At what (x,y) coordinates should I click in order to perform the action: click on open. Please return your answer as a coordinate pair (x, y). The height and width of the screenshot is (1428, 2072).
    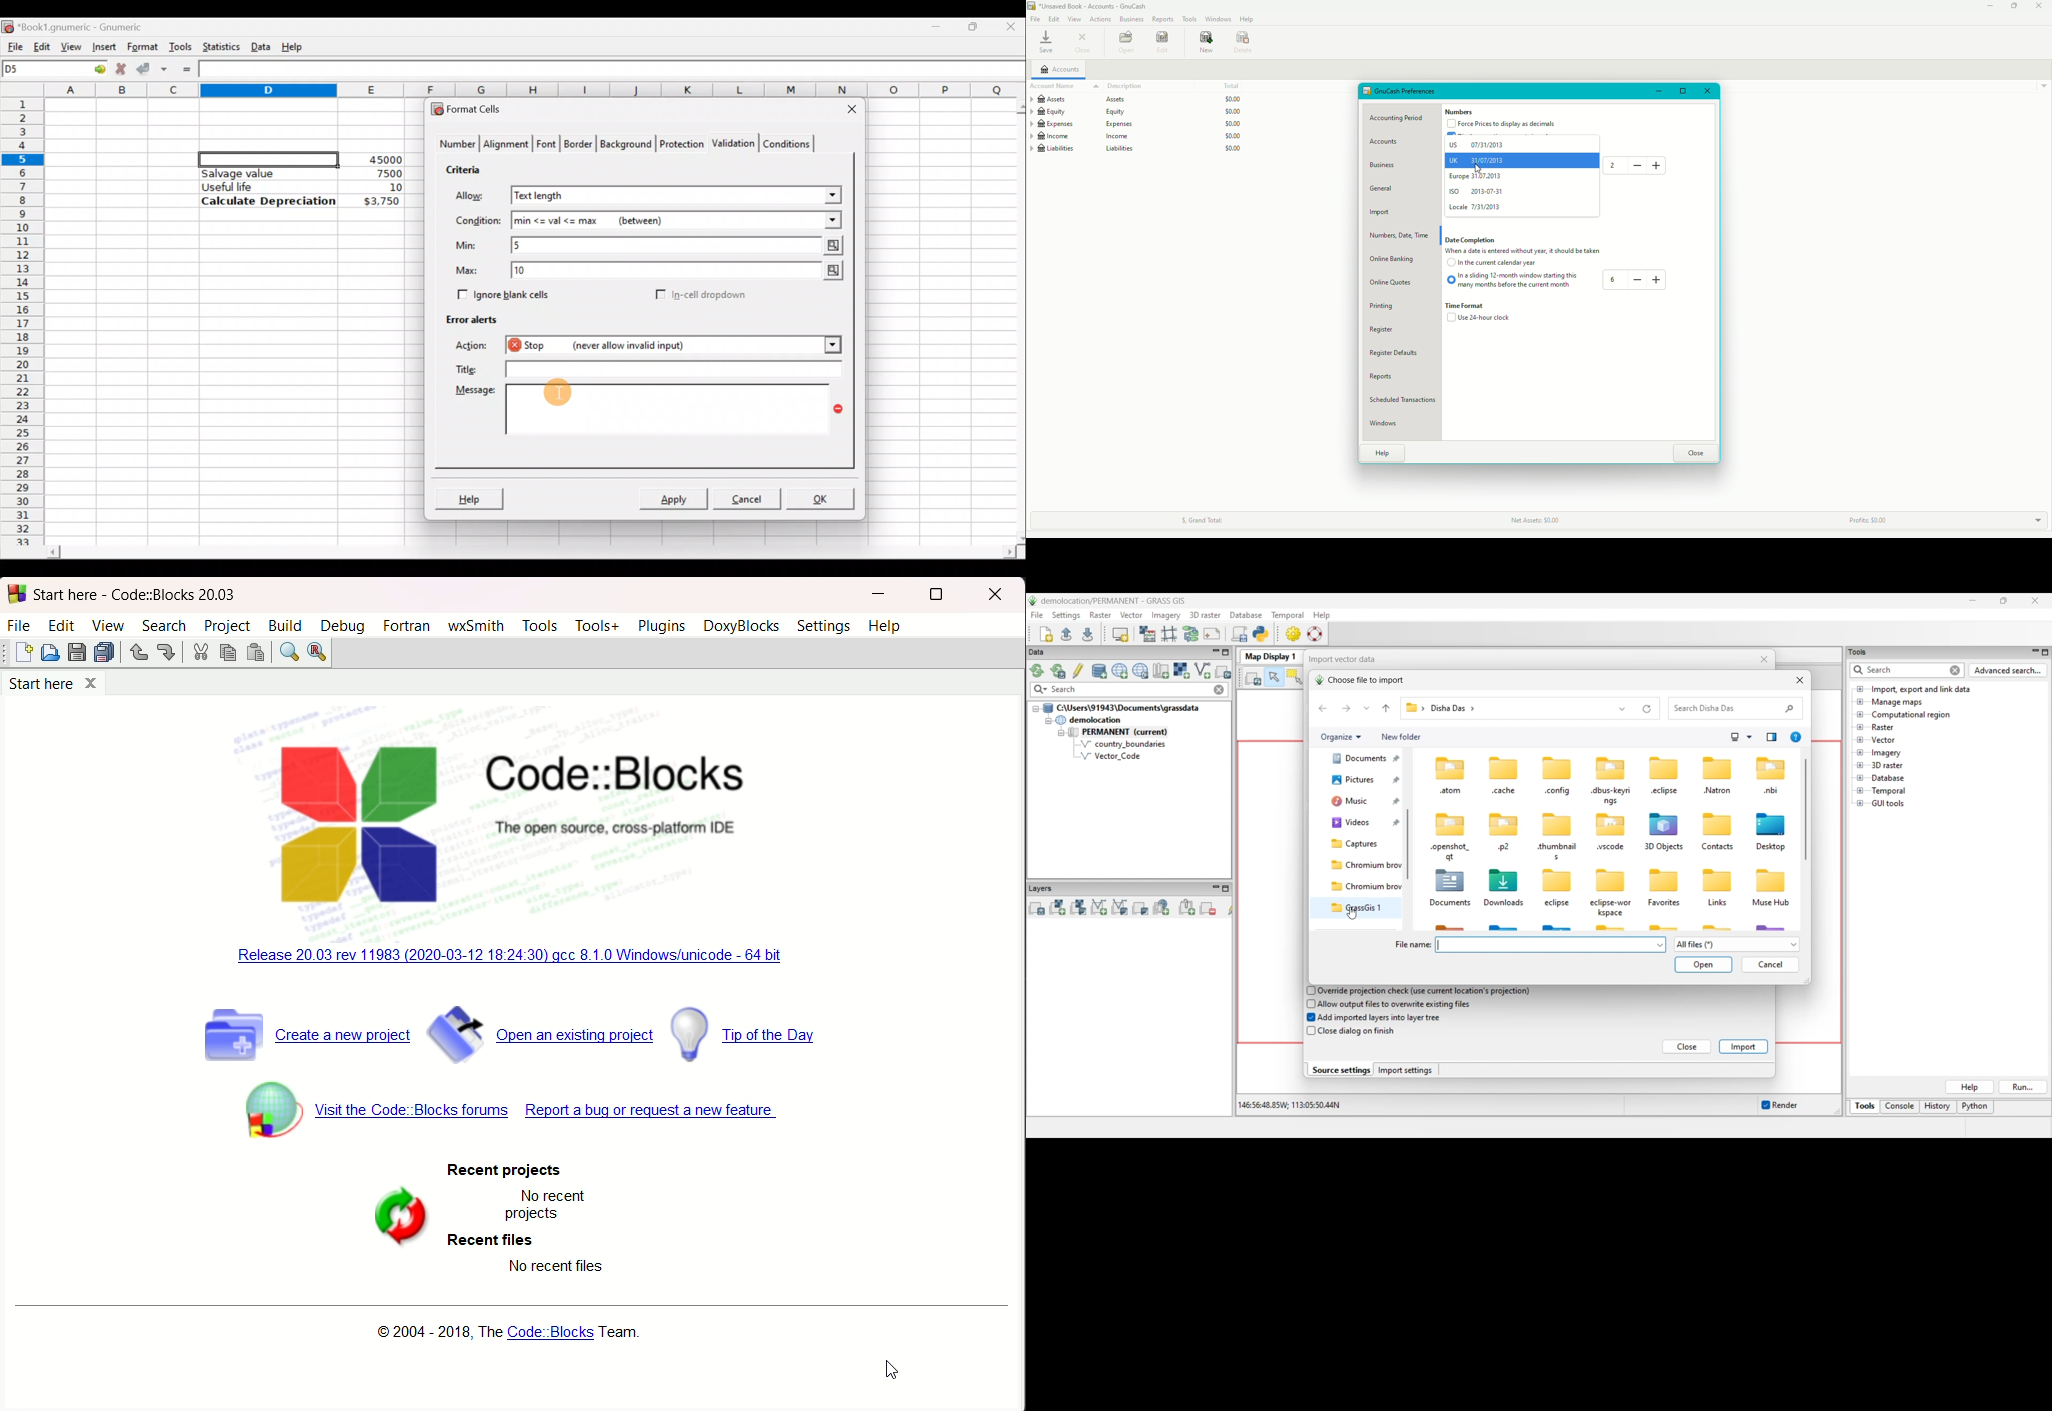
    Looking at the image, I should click on (51, 653).